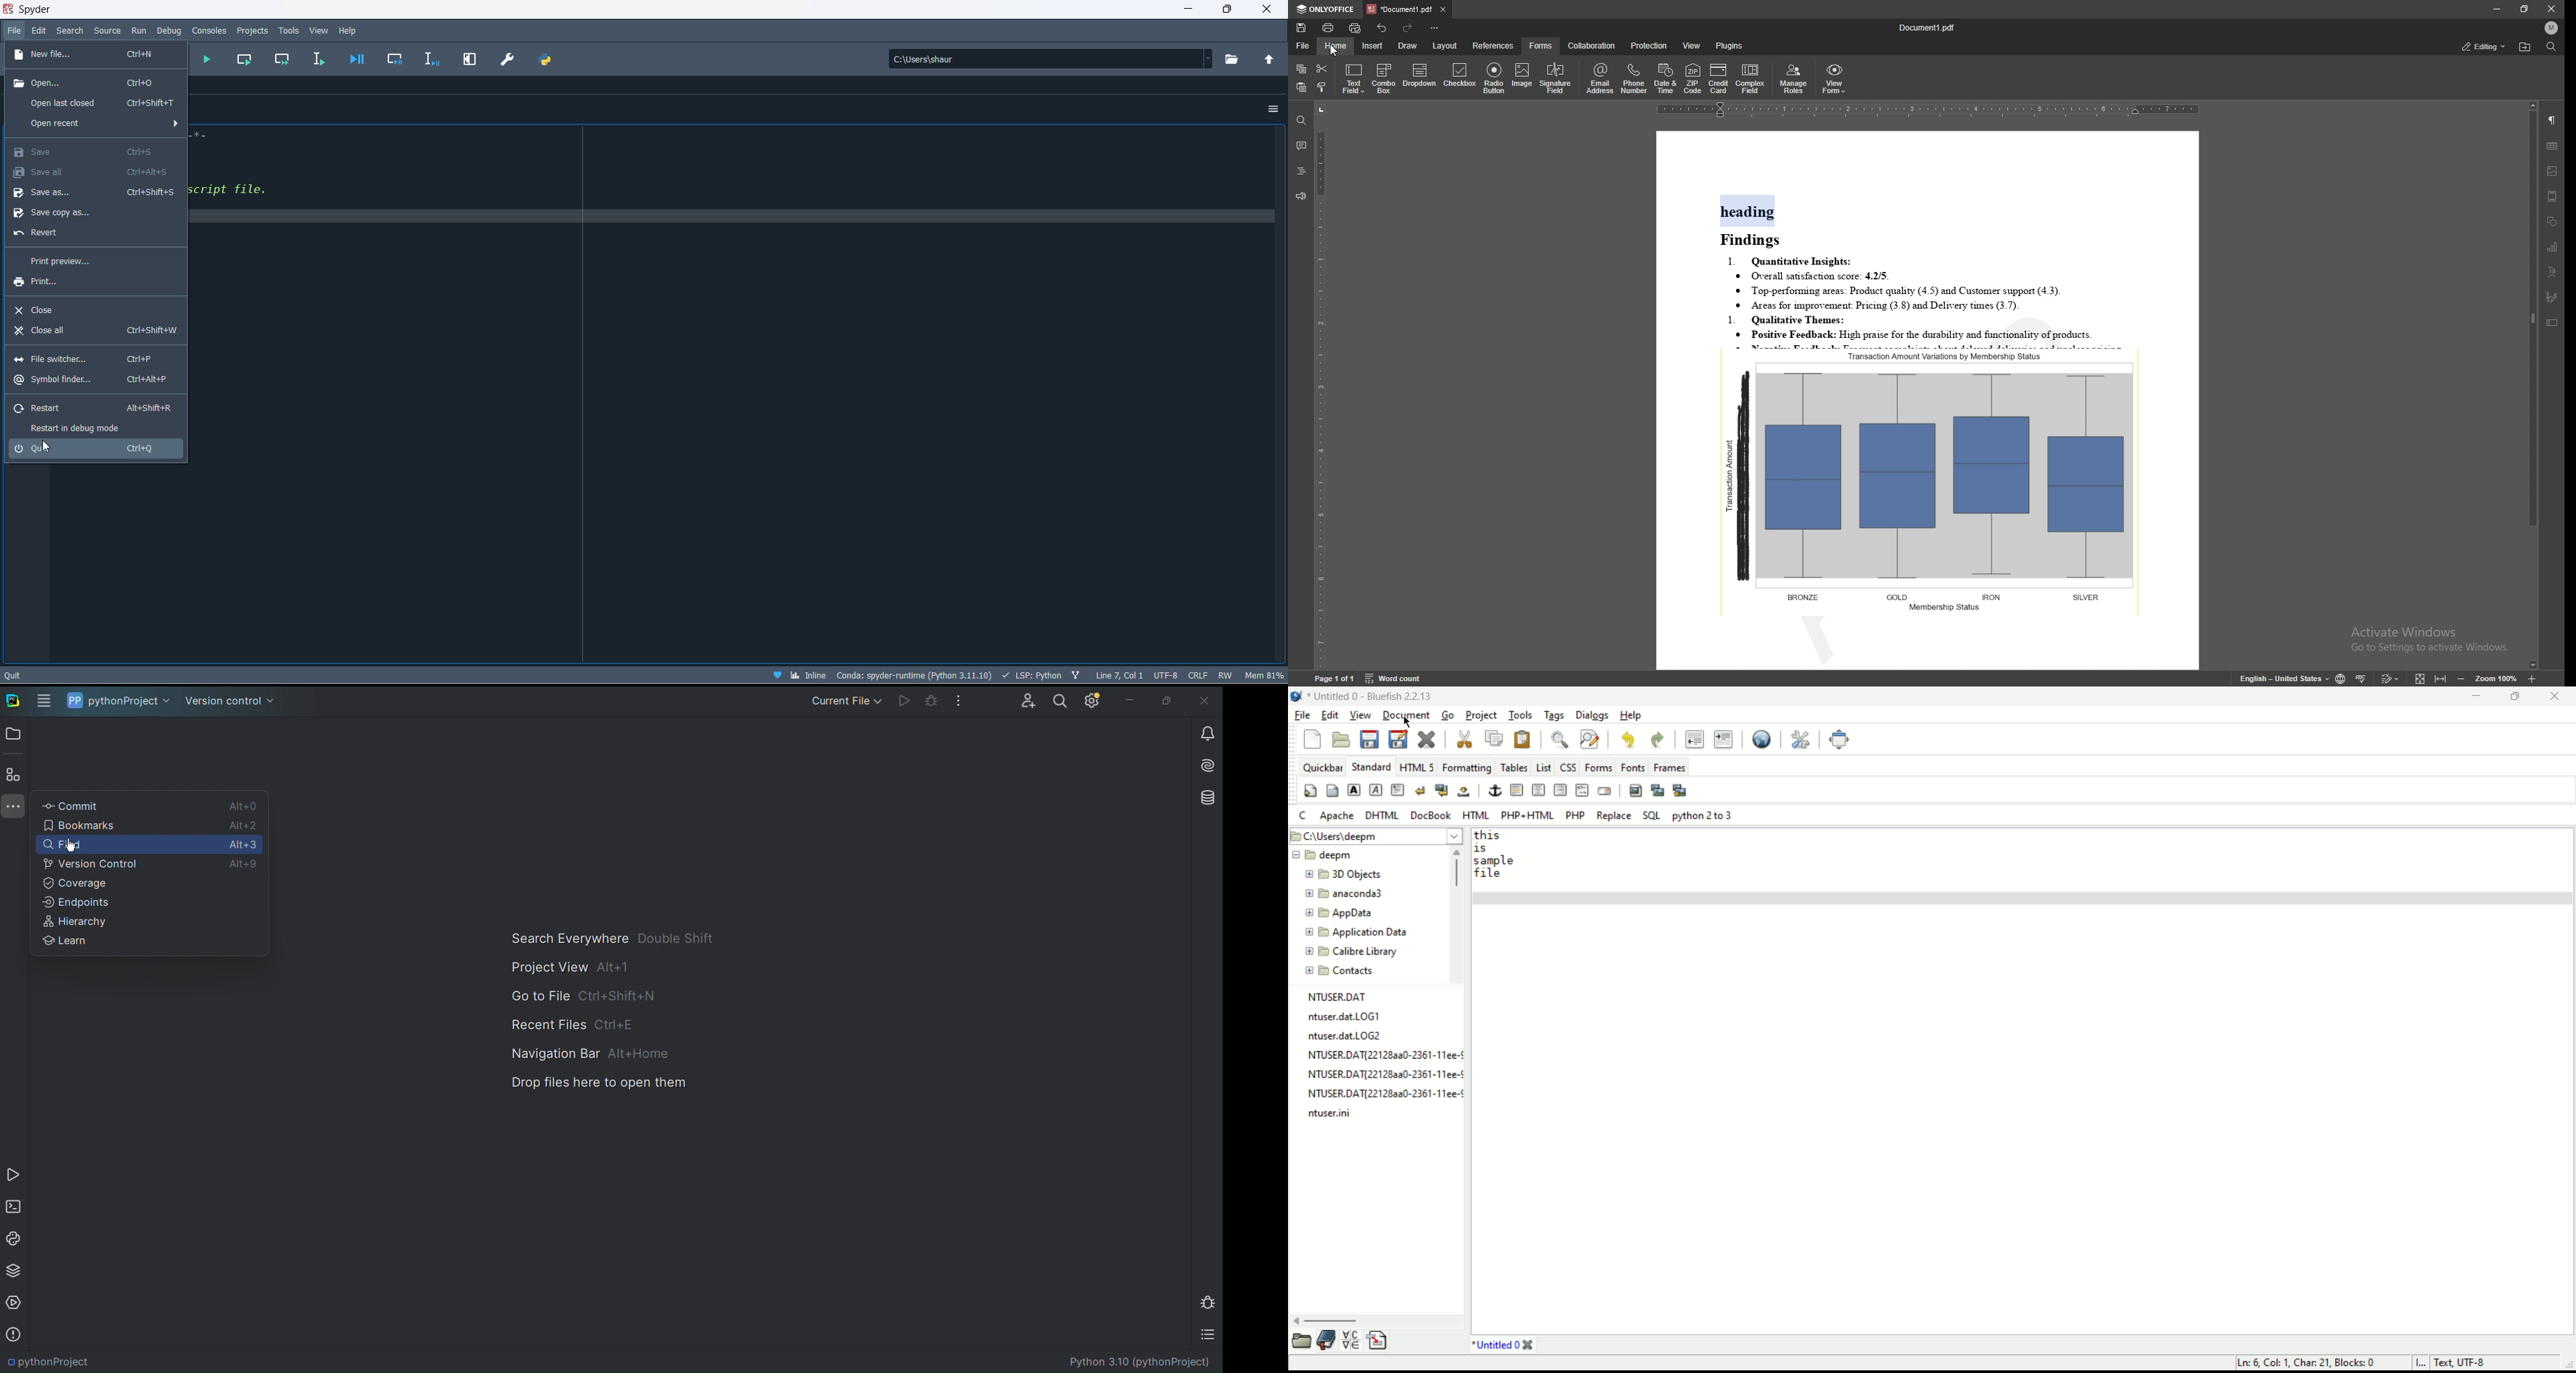 Image resolution: width=2576 pixels, height=1400 pixels. What do you see at coordinates (1792, 261) in the screenshot?
I see `1. Quantitative Insights:` at bounding box center [1792, 261].